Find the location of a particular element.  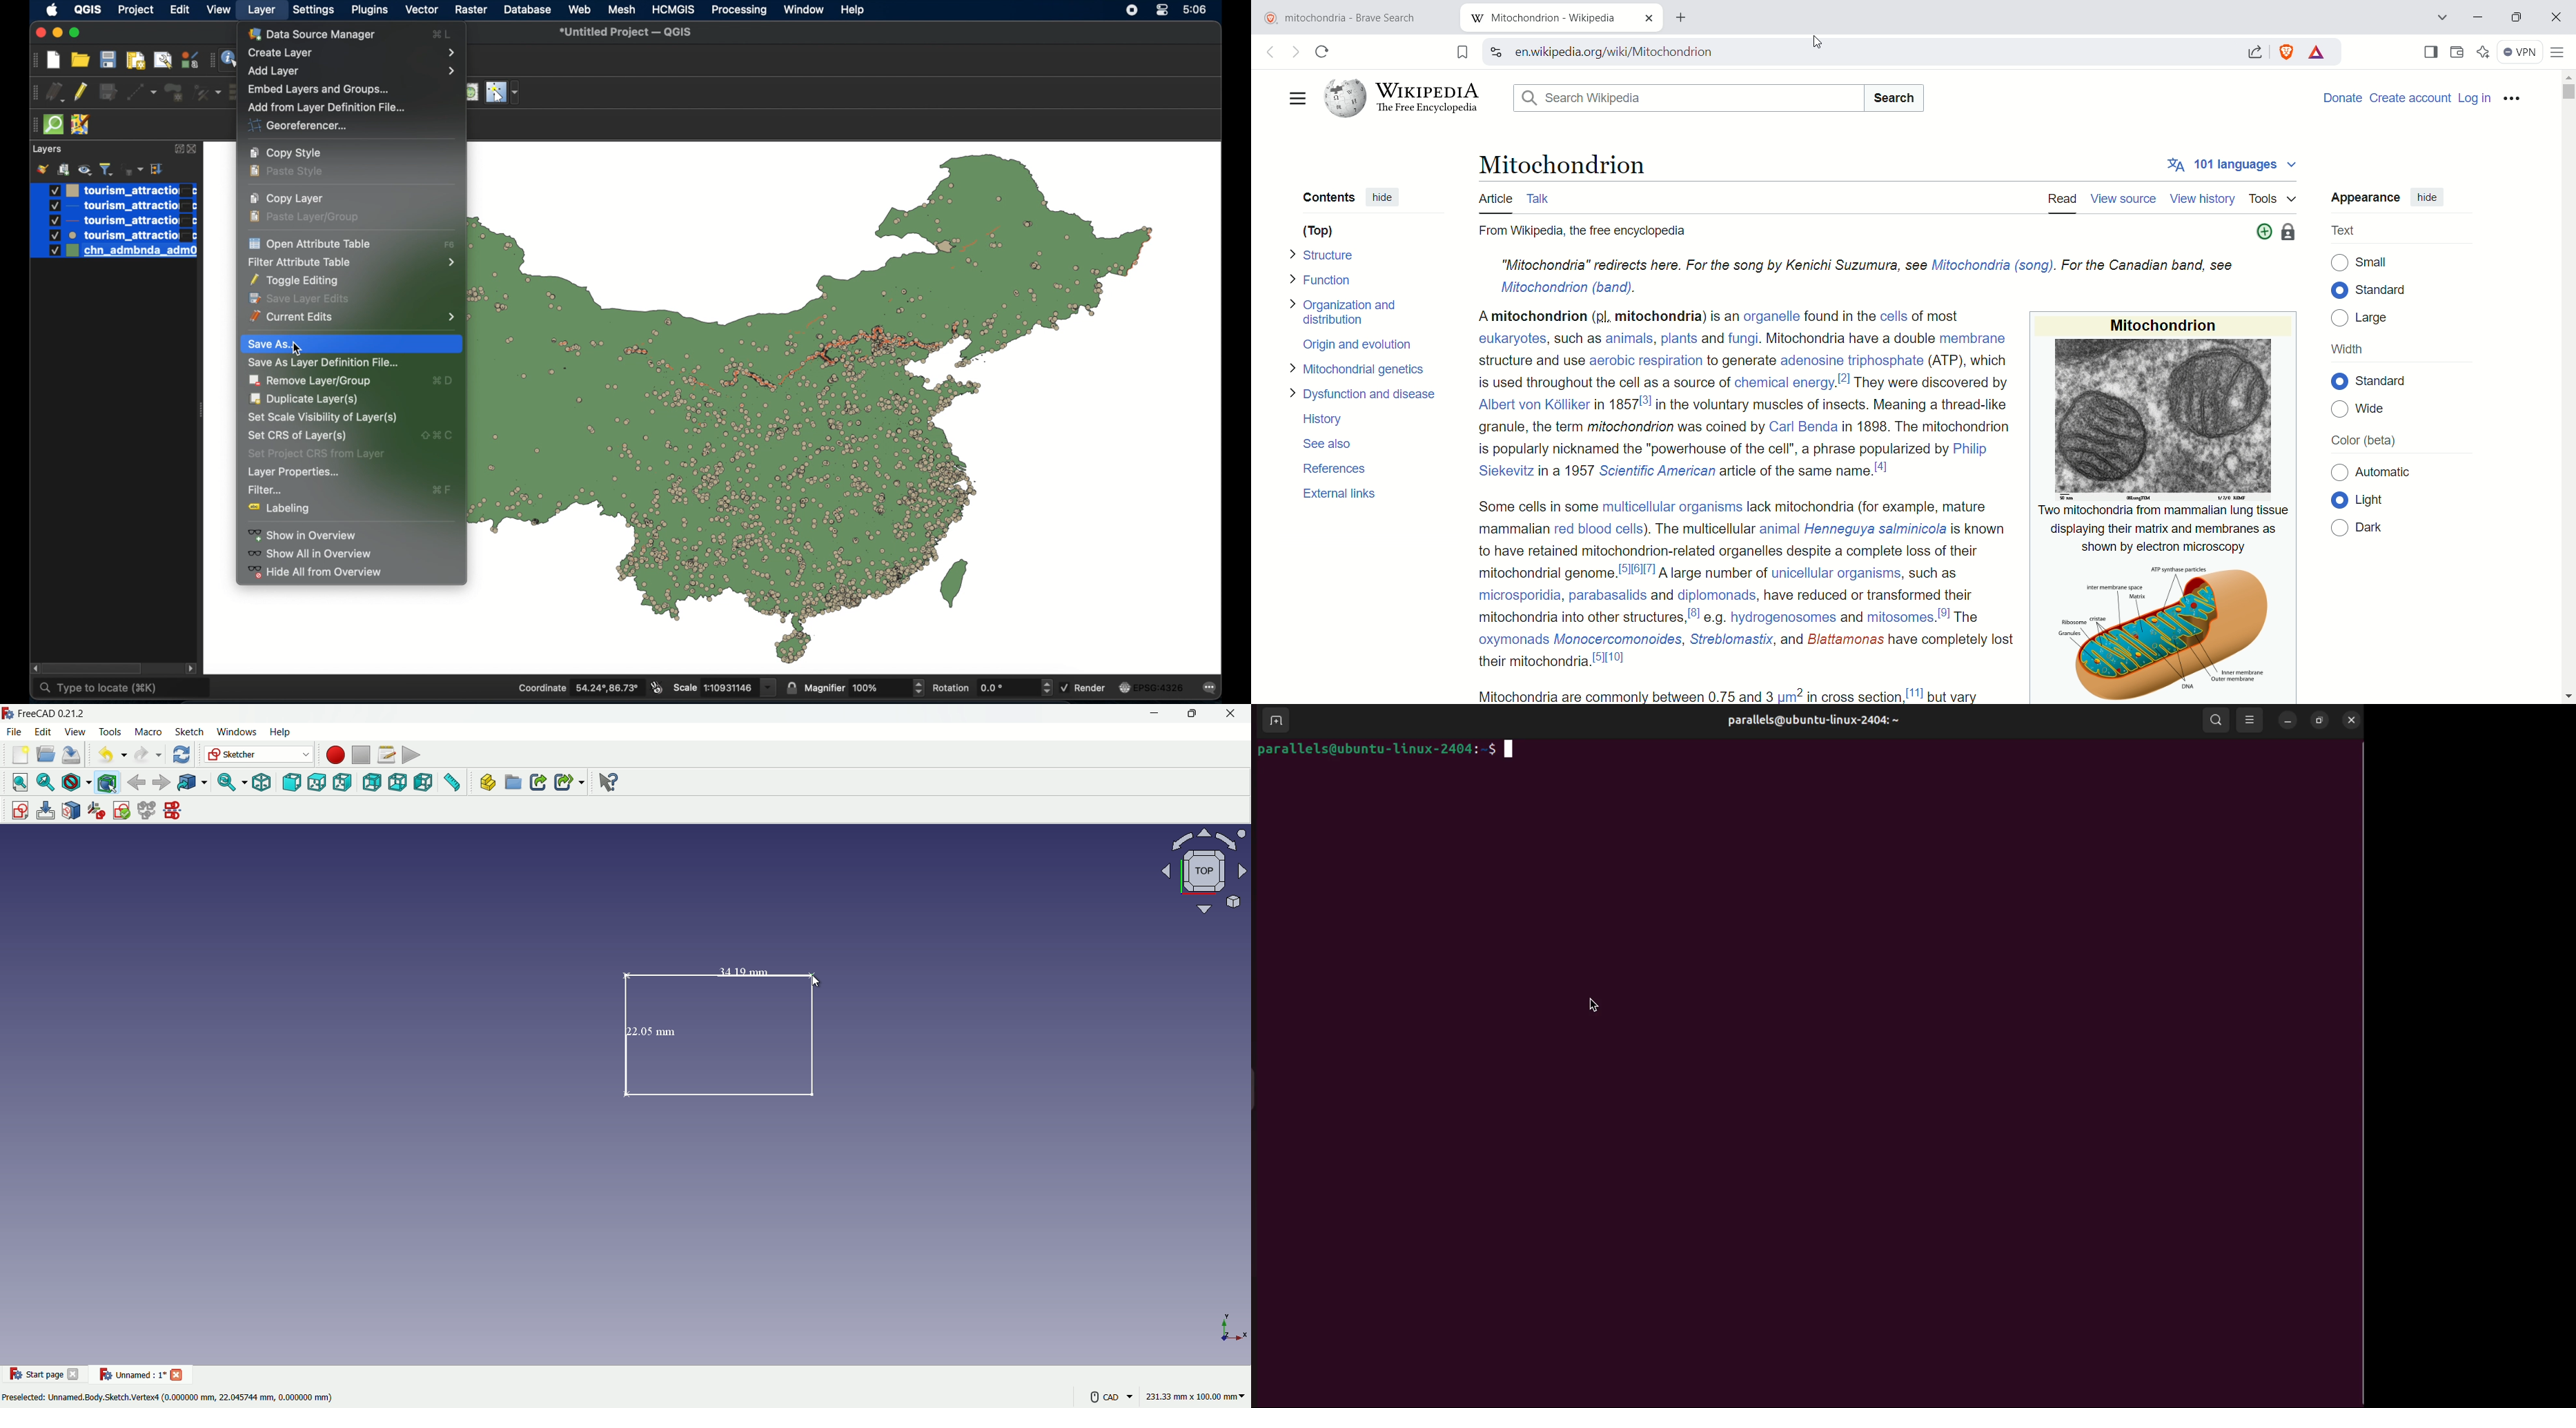

Private is located at coordinates (2290, 233).